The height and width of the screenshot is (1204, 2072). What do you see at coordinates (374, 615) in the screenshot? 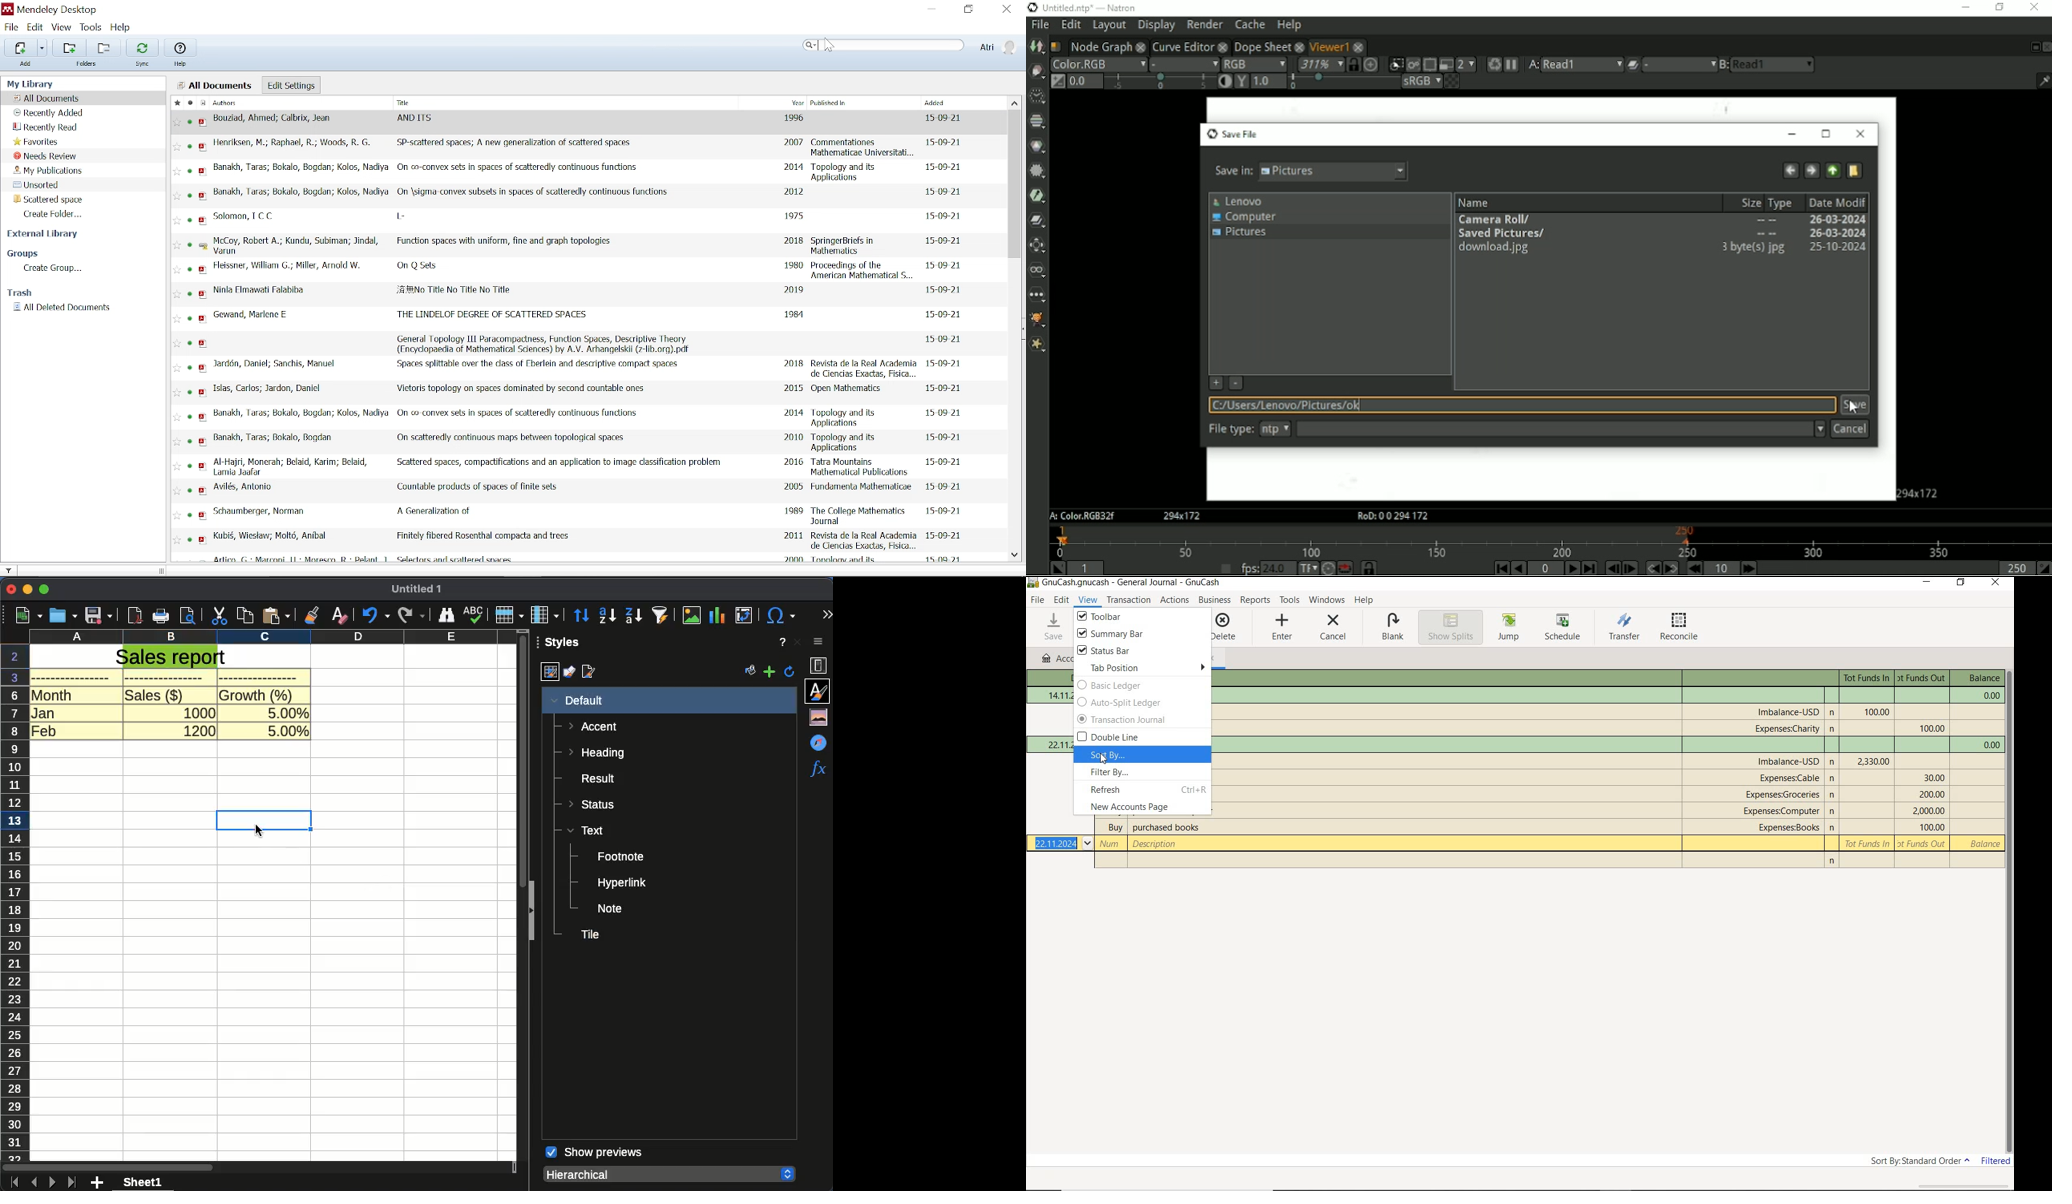
I see `undo` at bounding box center [374, 615].